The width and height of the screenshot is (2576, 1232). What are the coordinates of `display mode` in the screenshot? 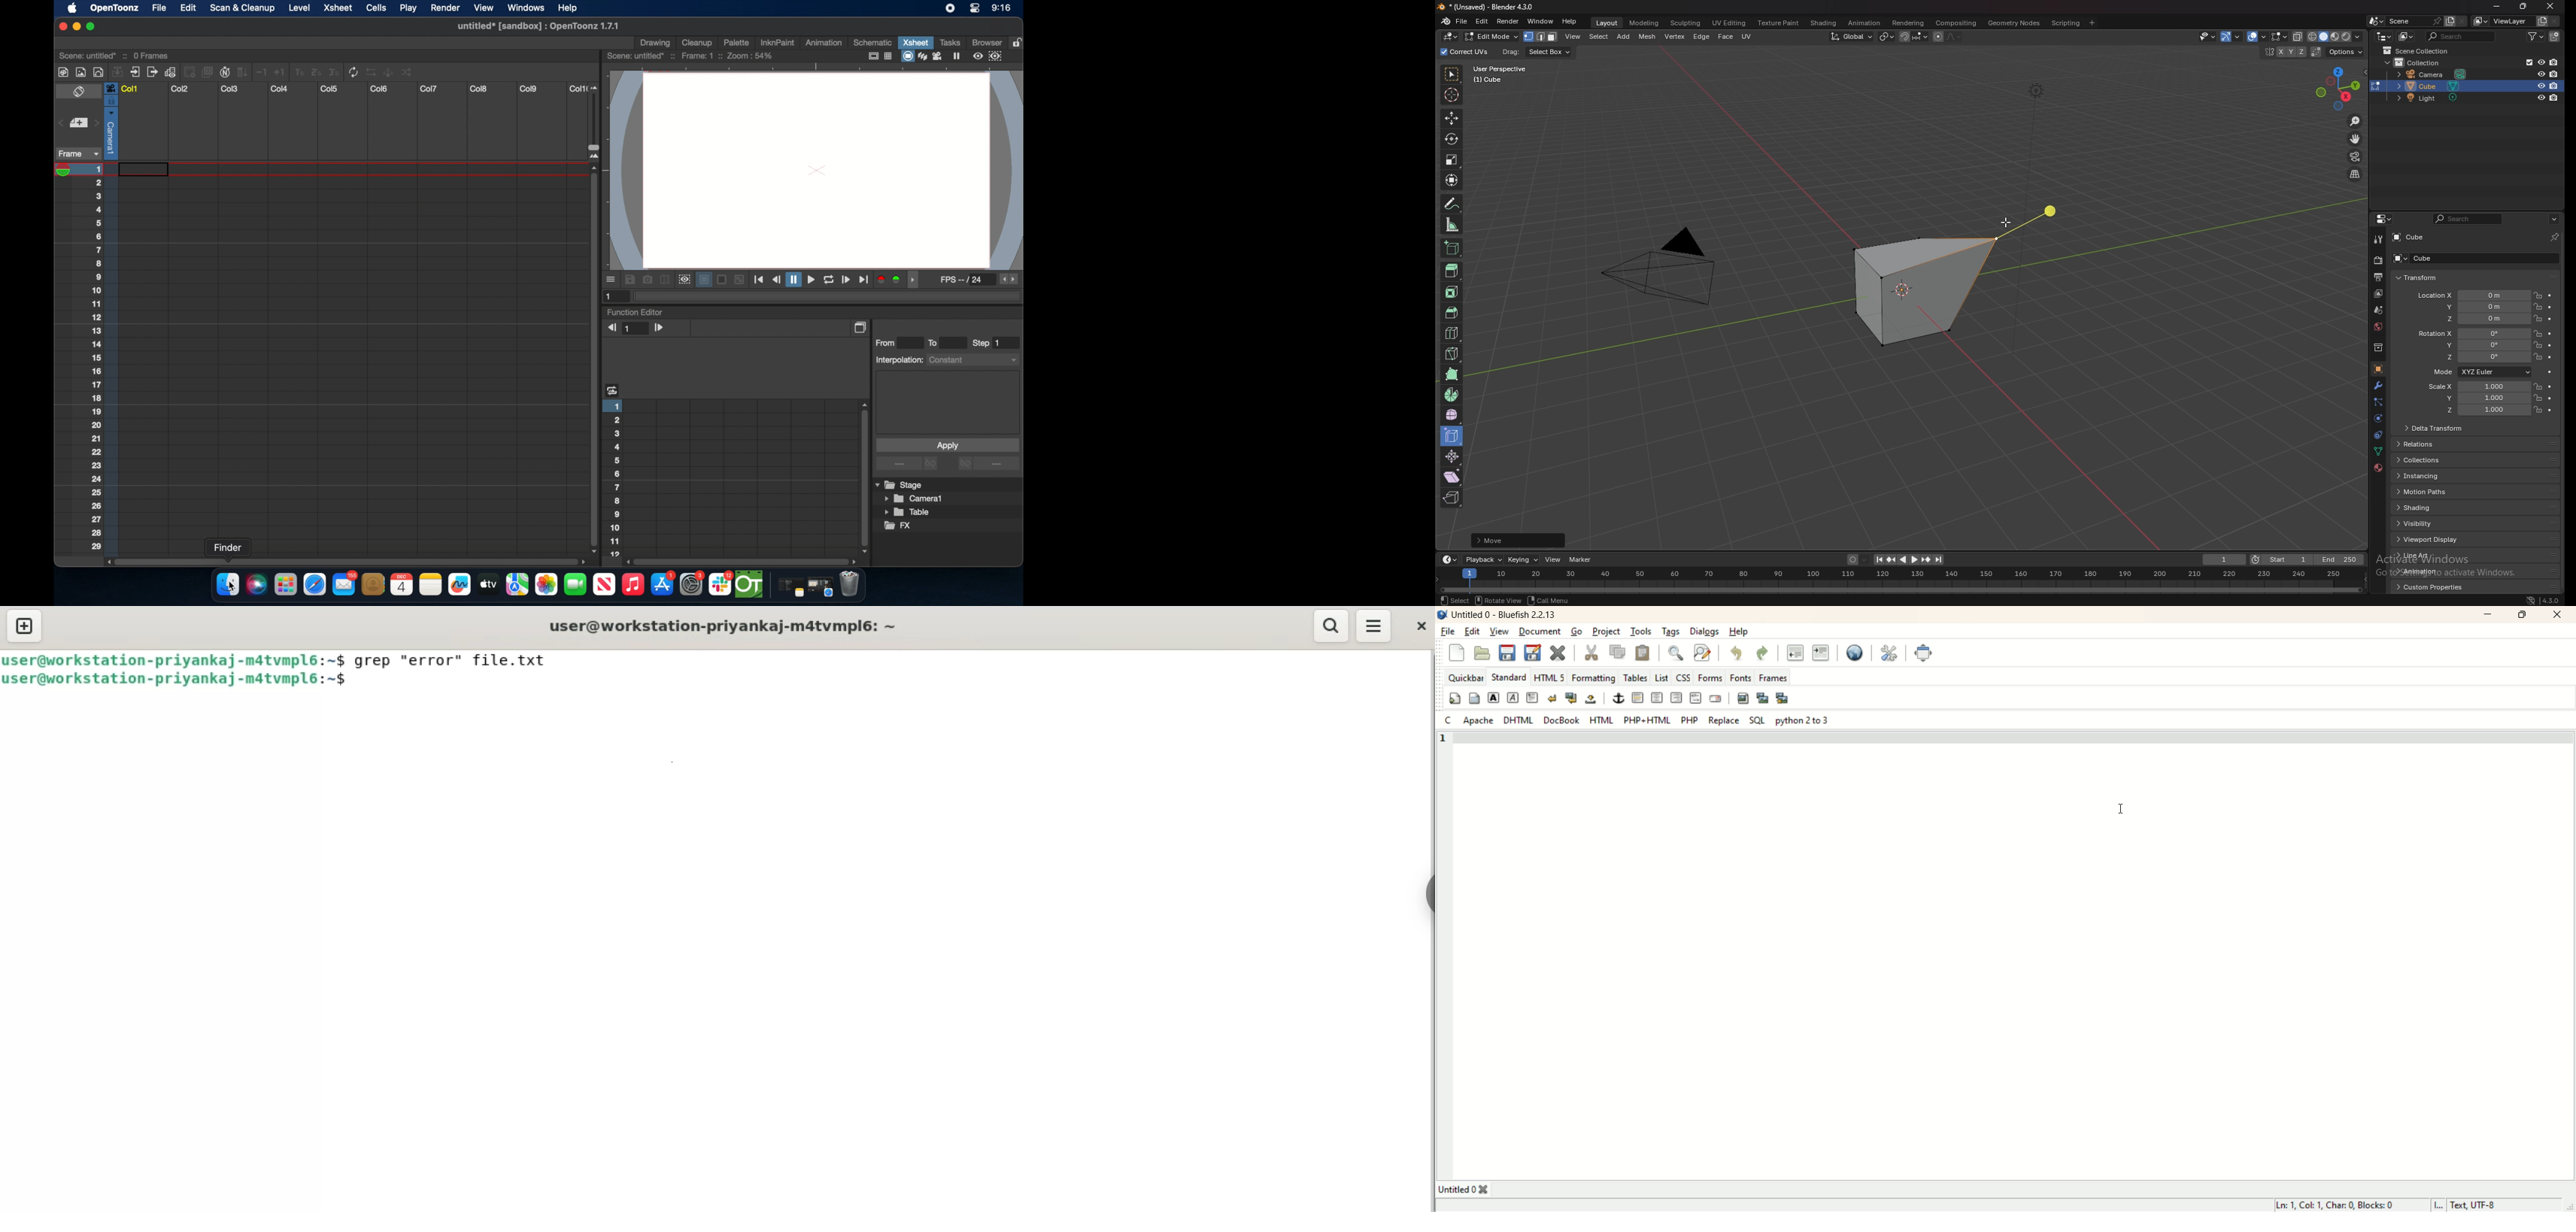 It's located at (2407, 36).